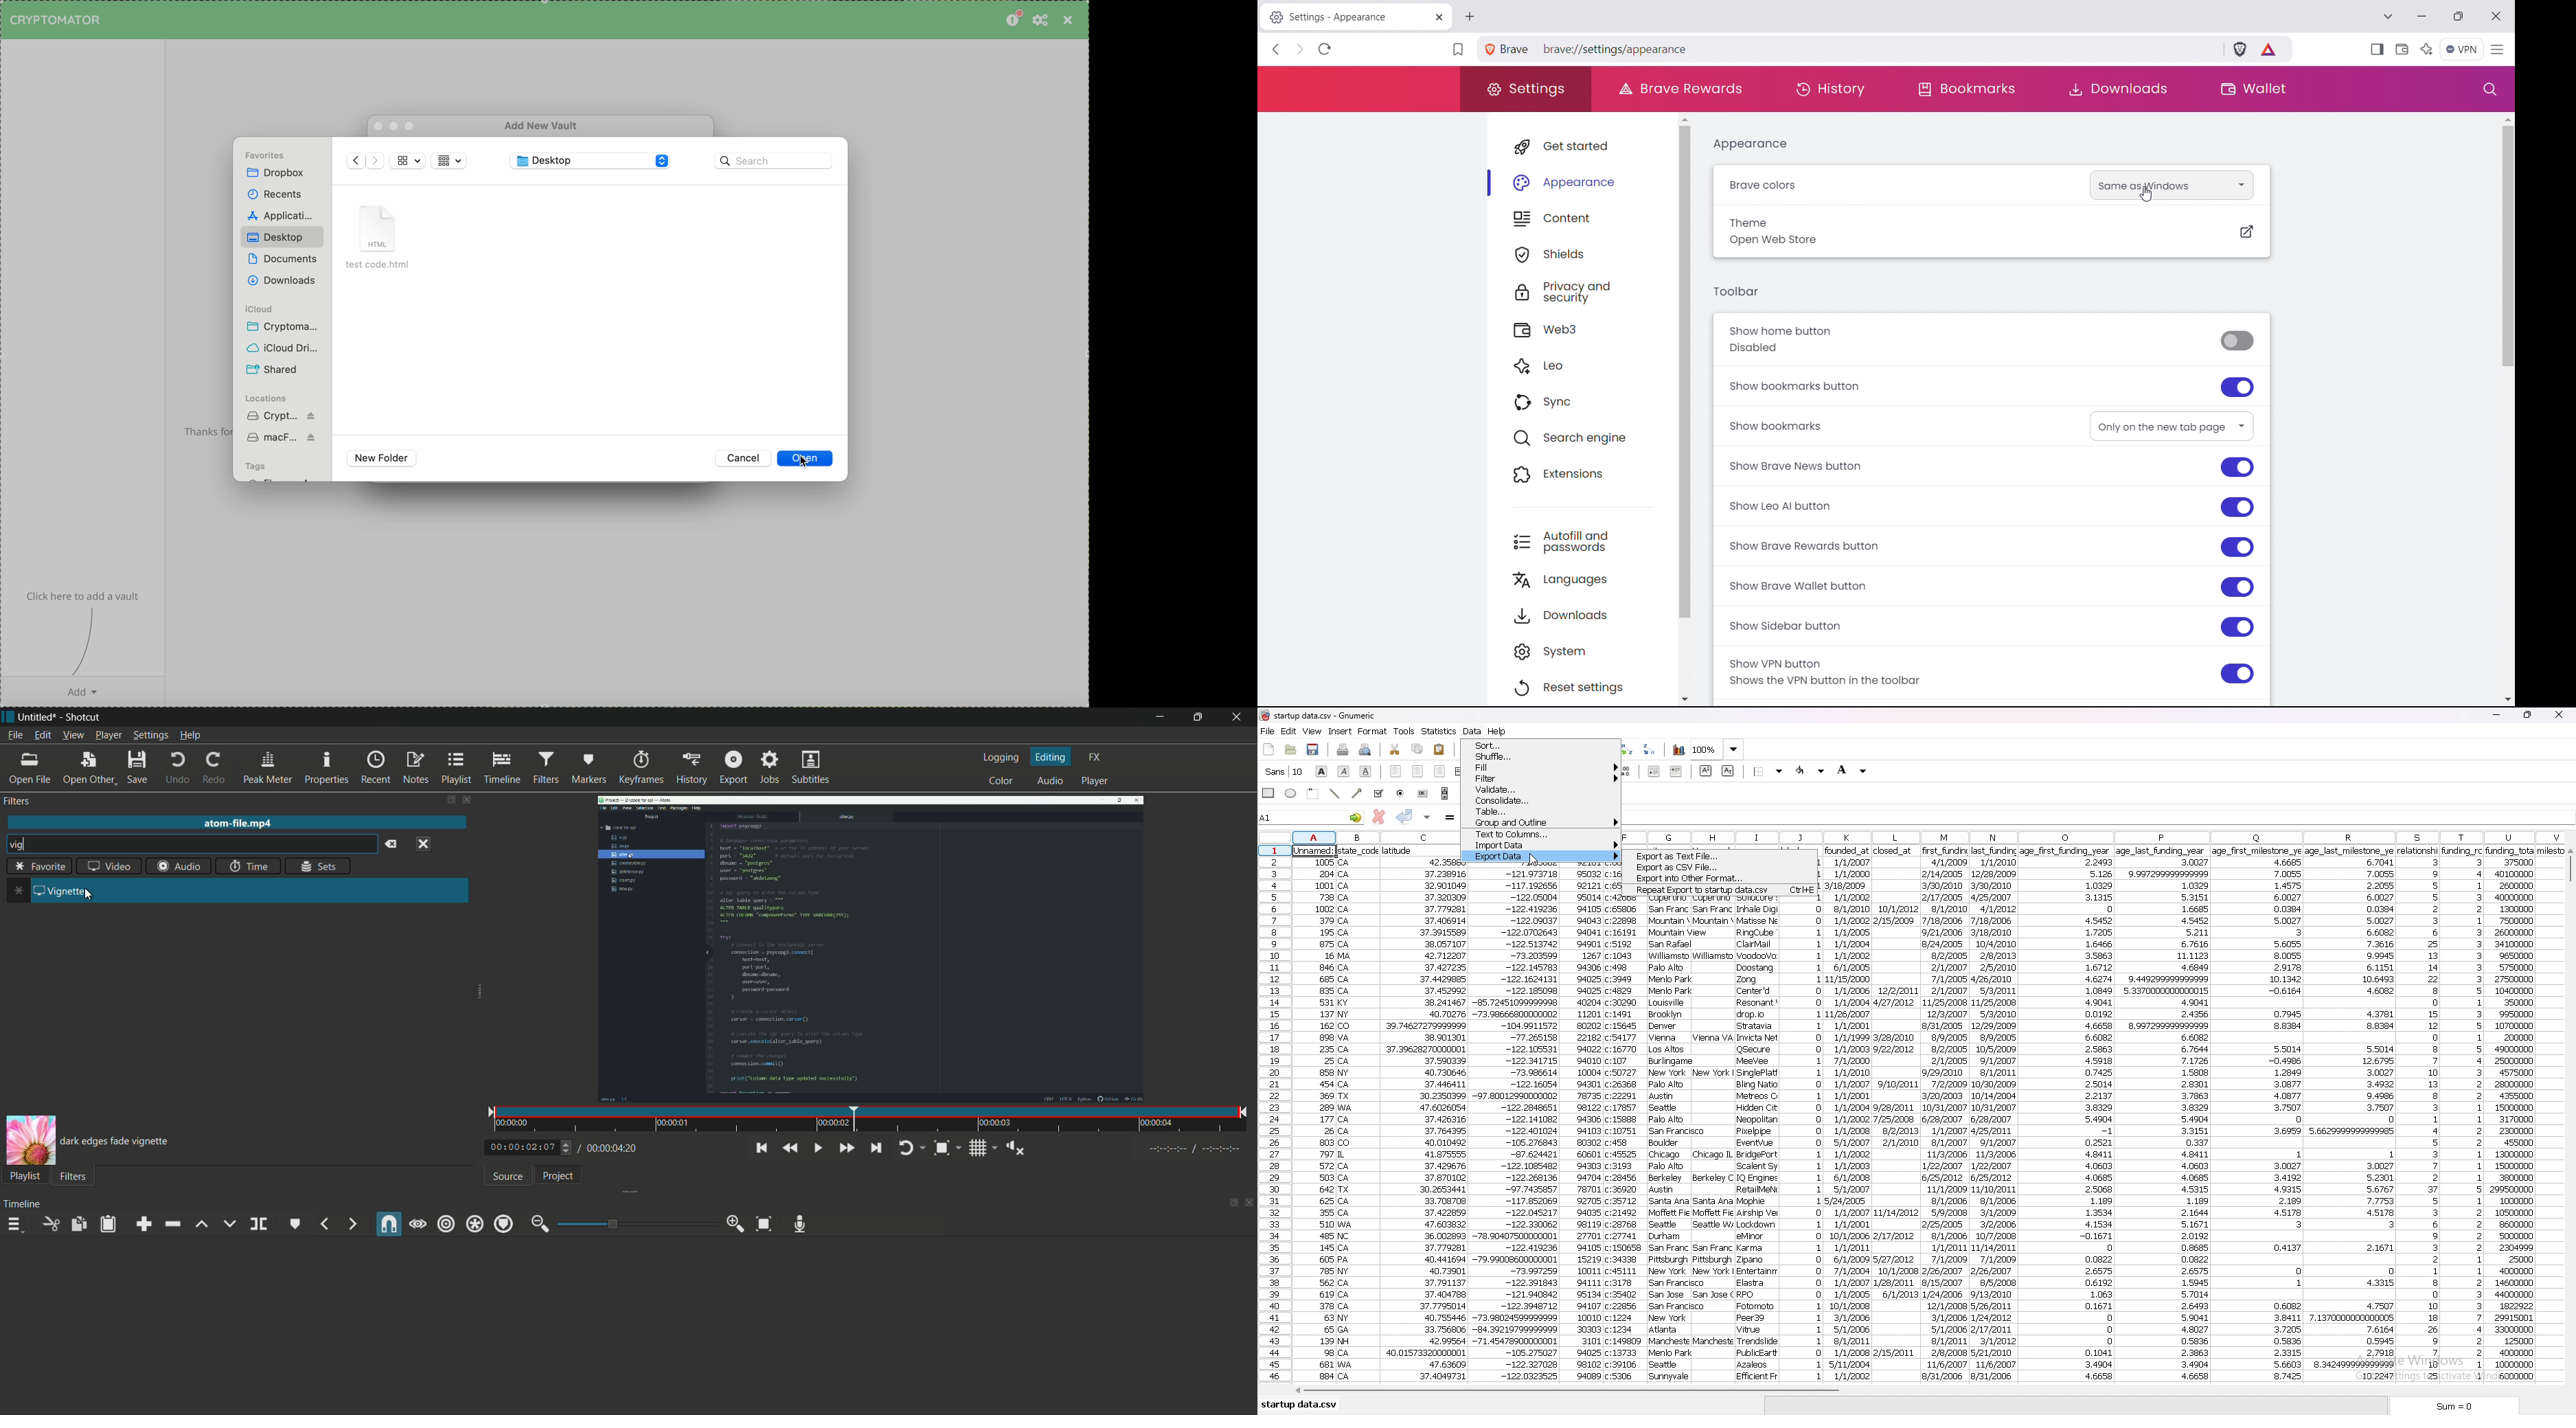 This screenshot has height=1428, width=2576. What do you see at coordinates (446, 1225) in the screenshot?
I see `ripple` at bounding box center [446, 1225].